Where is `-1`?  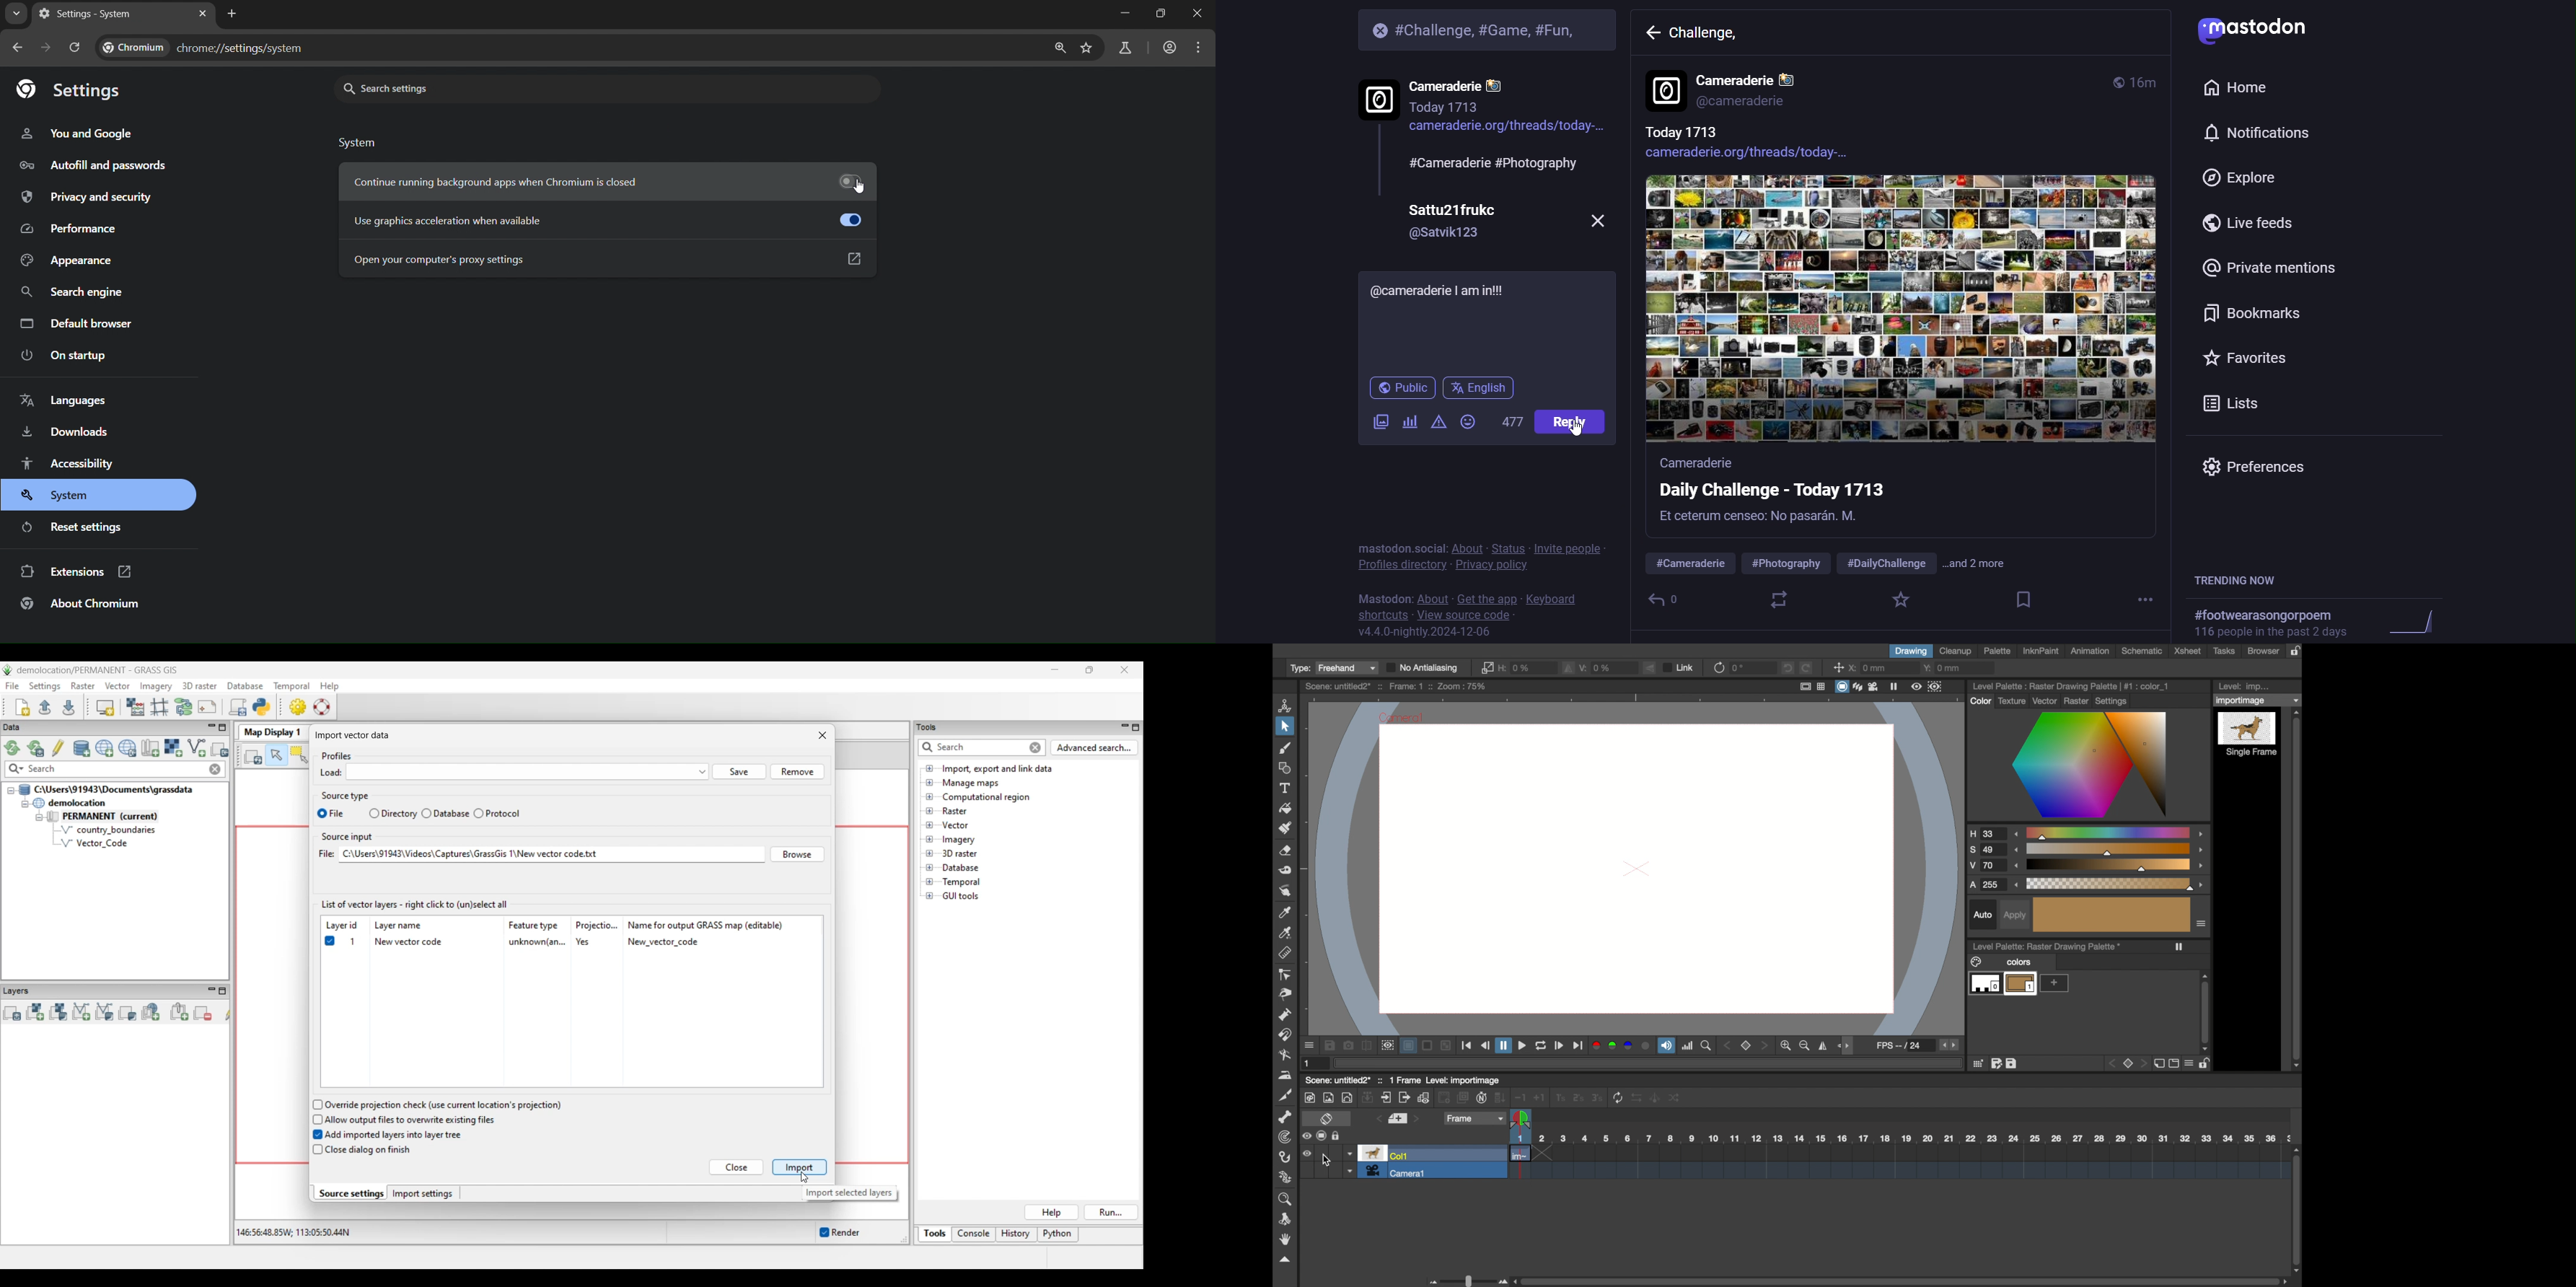
-1 is located at coordinates (1521, 1098).